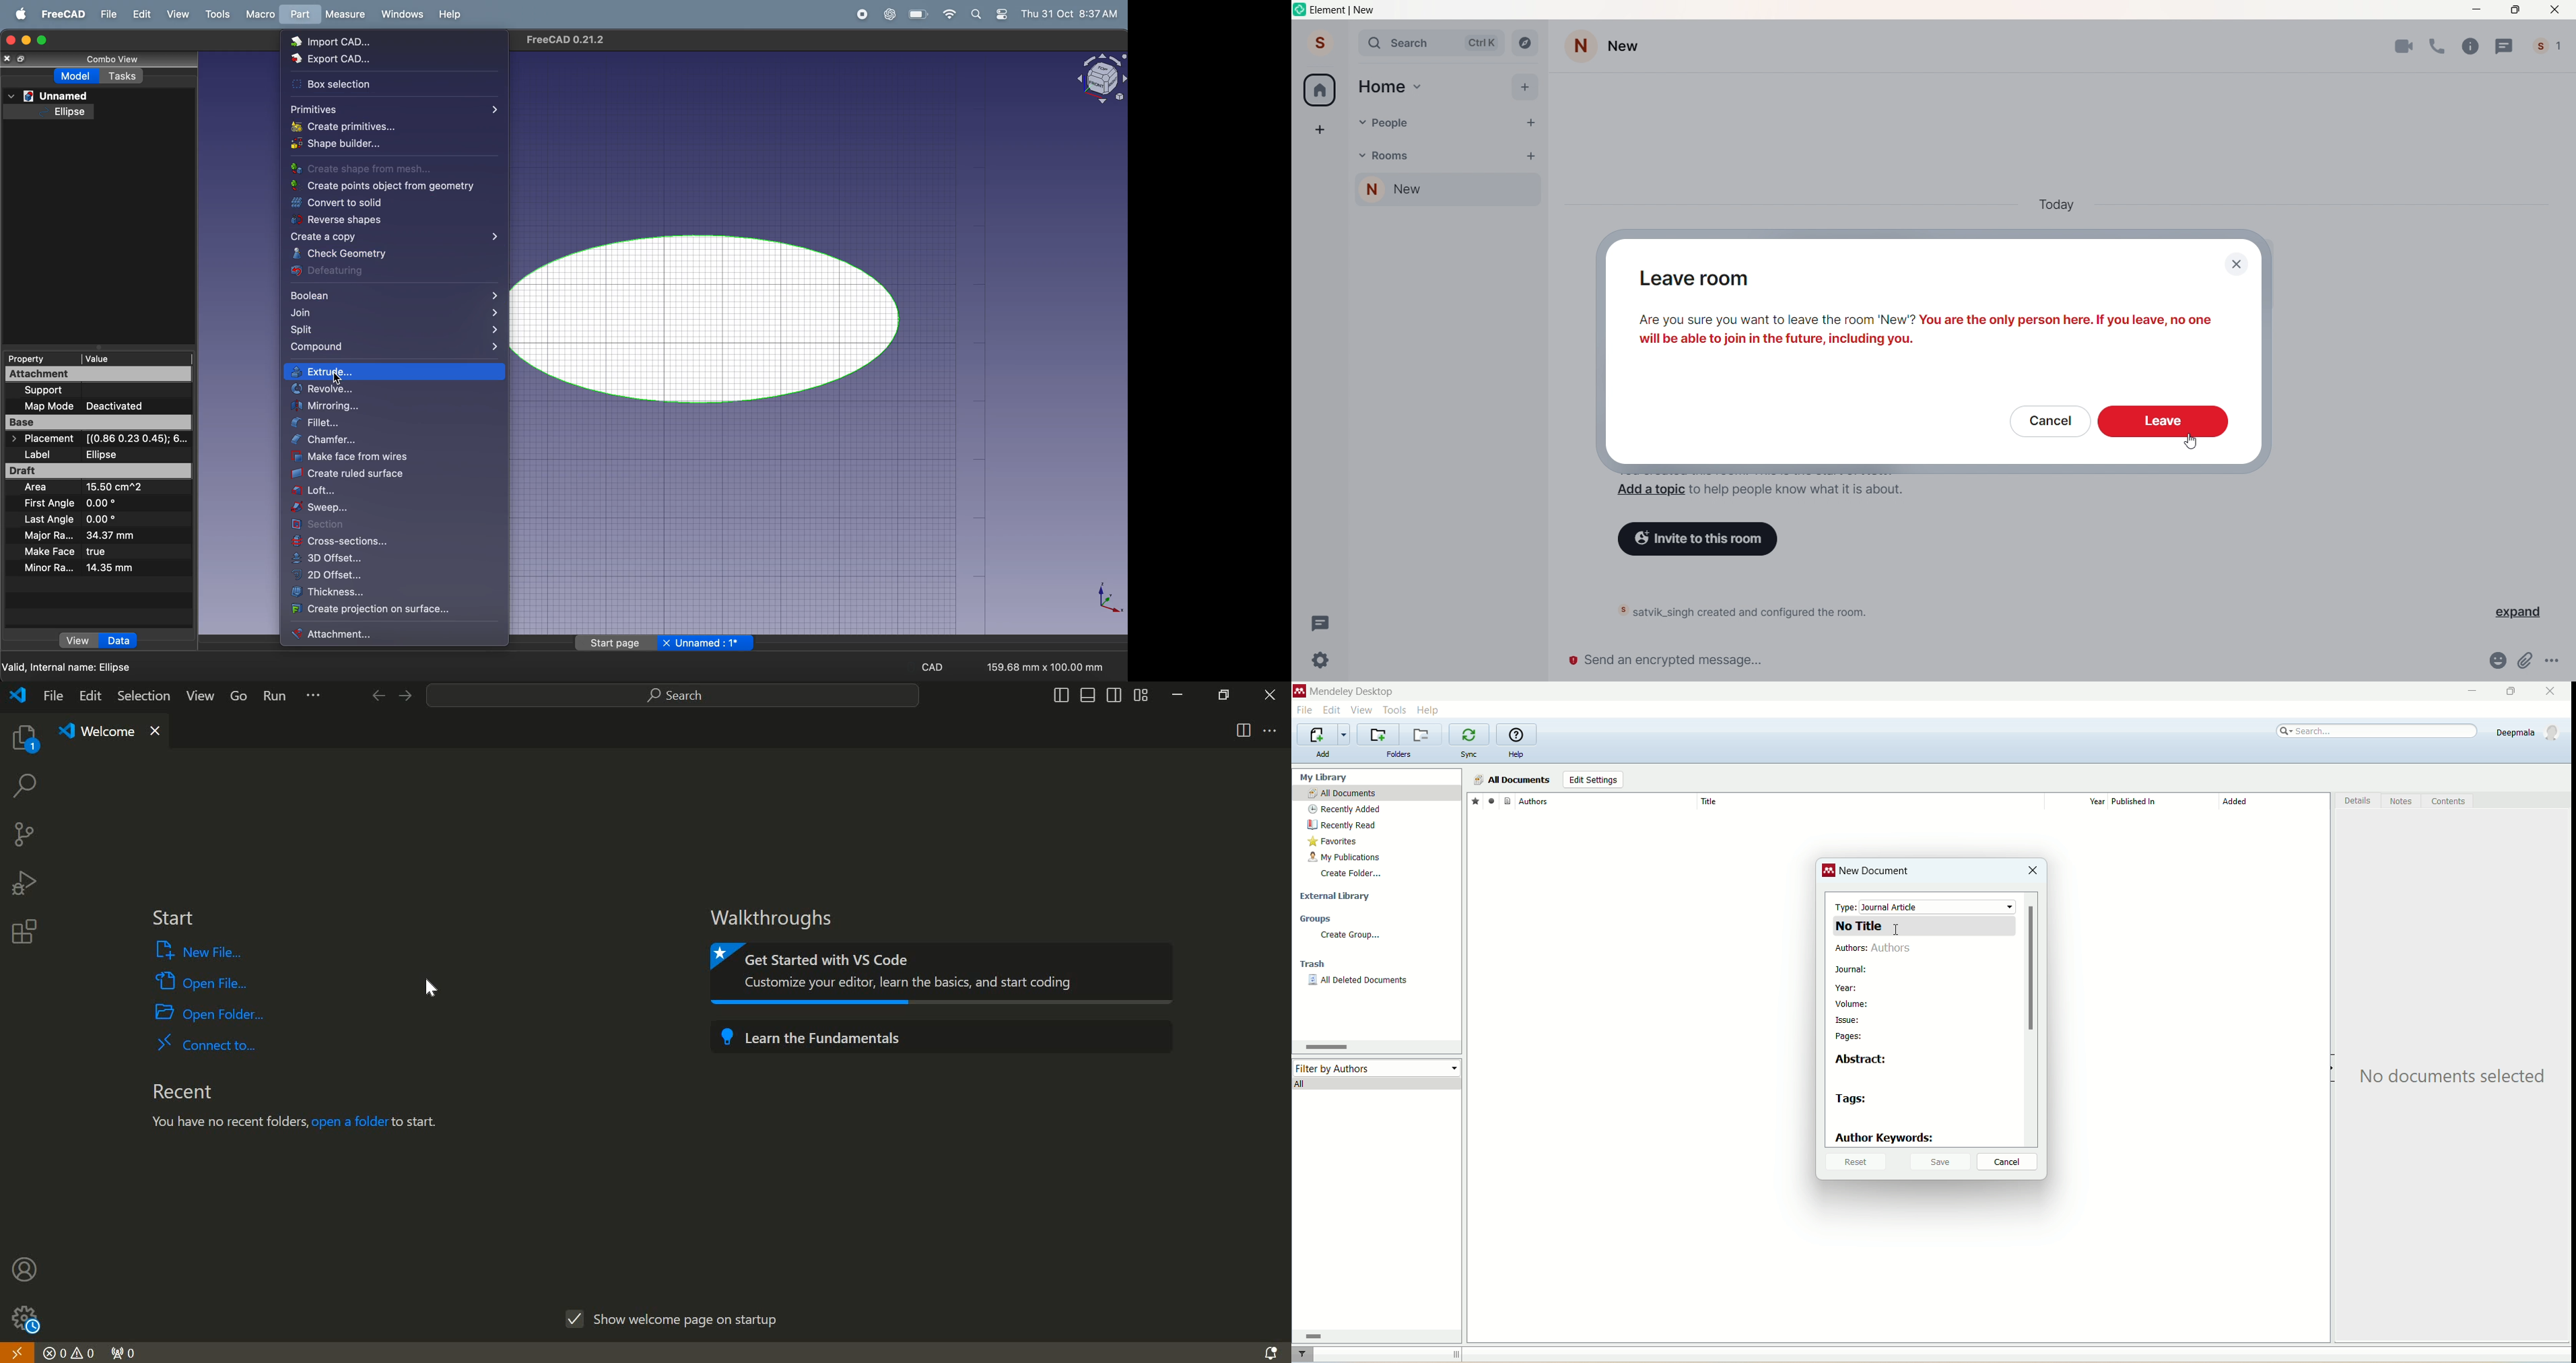 This screenshot has width=2576, height=1372. I want to click on minor radius, so click(83, 568).